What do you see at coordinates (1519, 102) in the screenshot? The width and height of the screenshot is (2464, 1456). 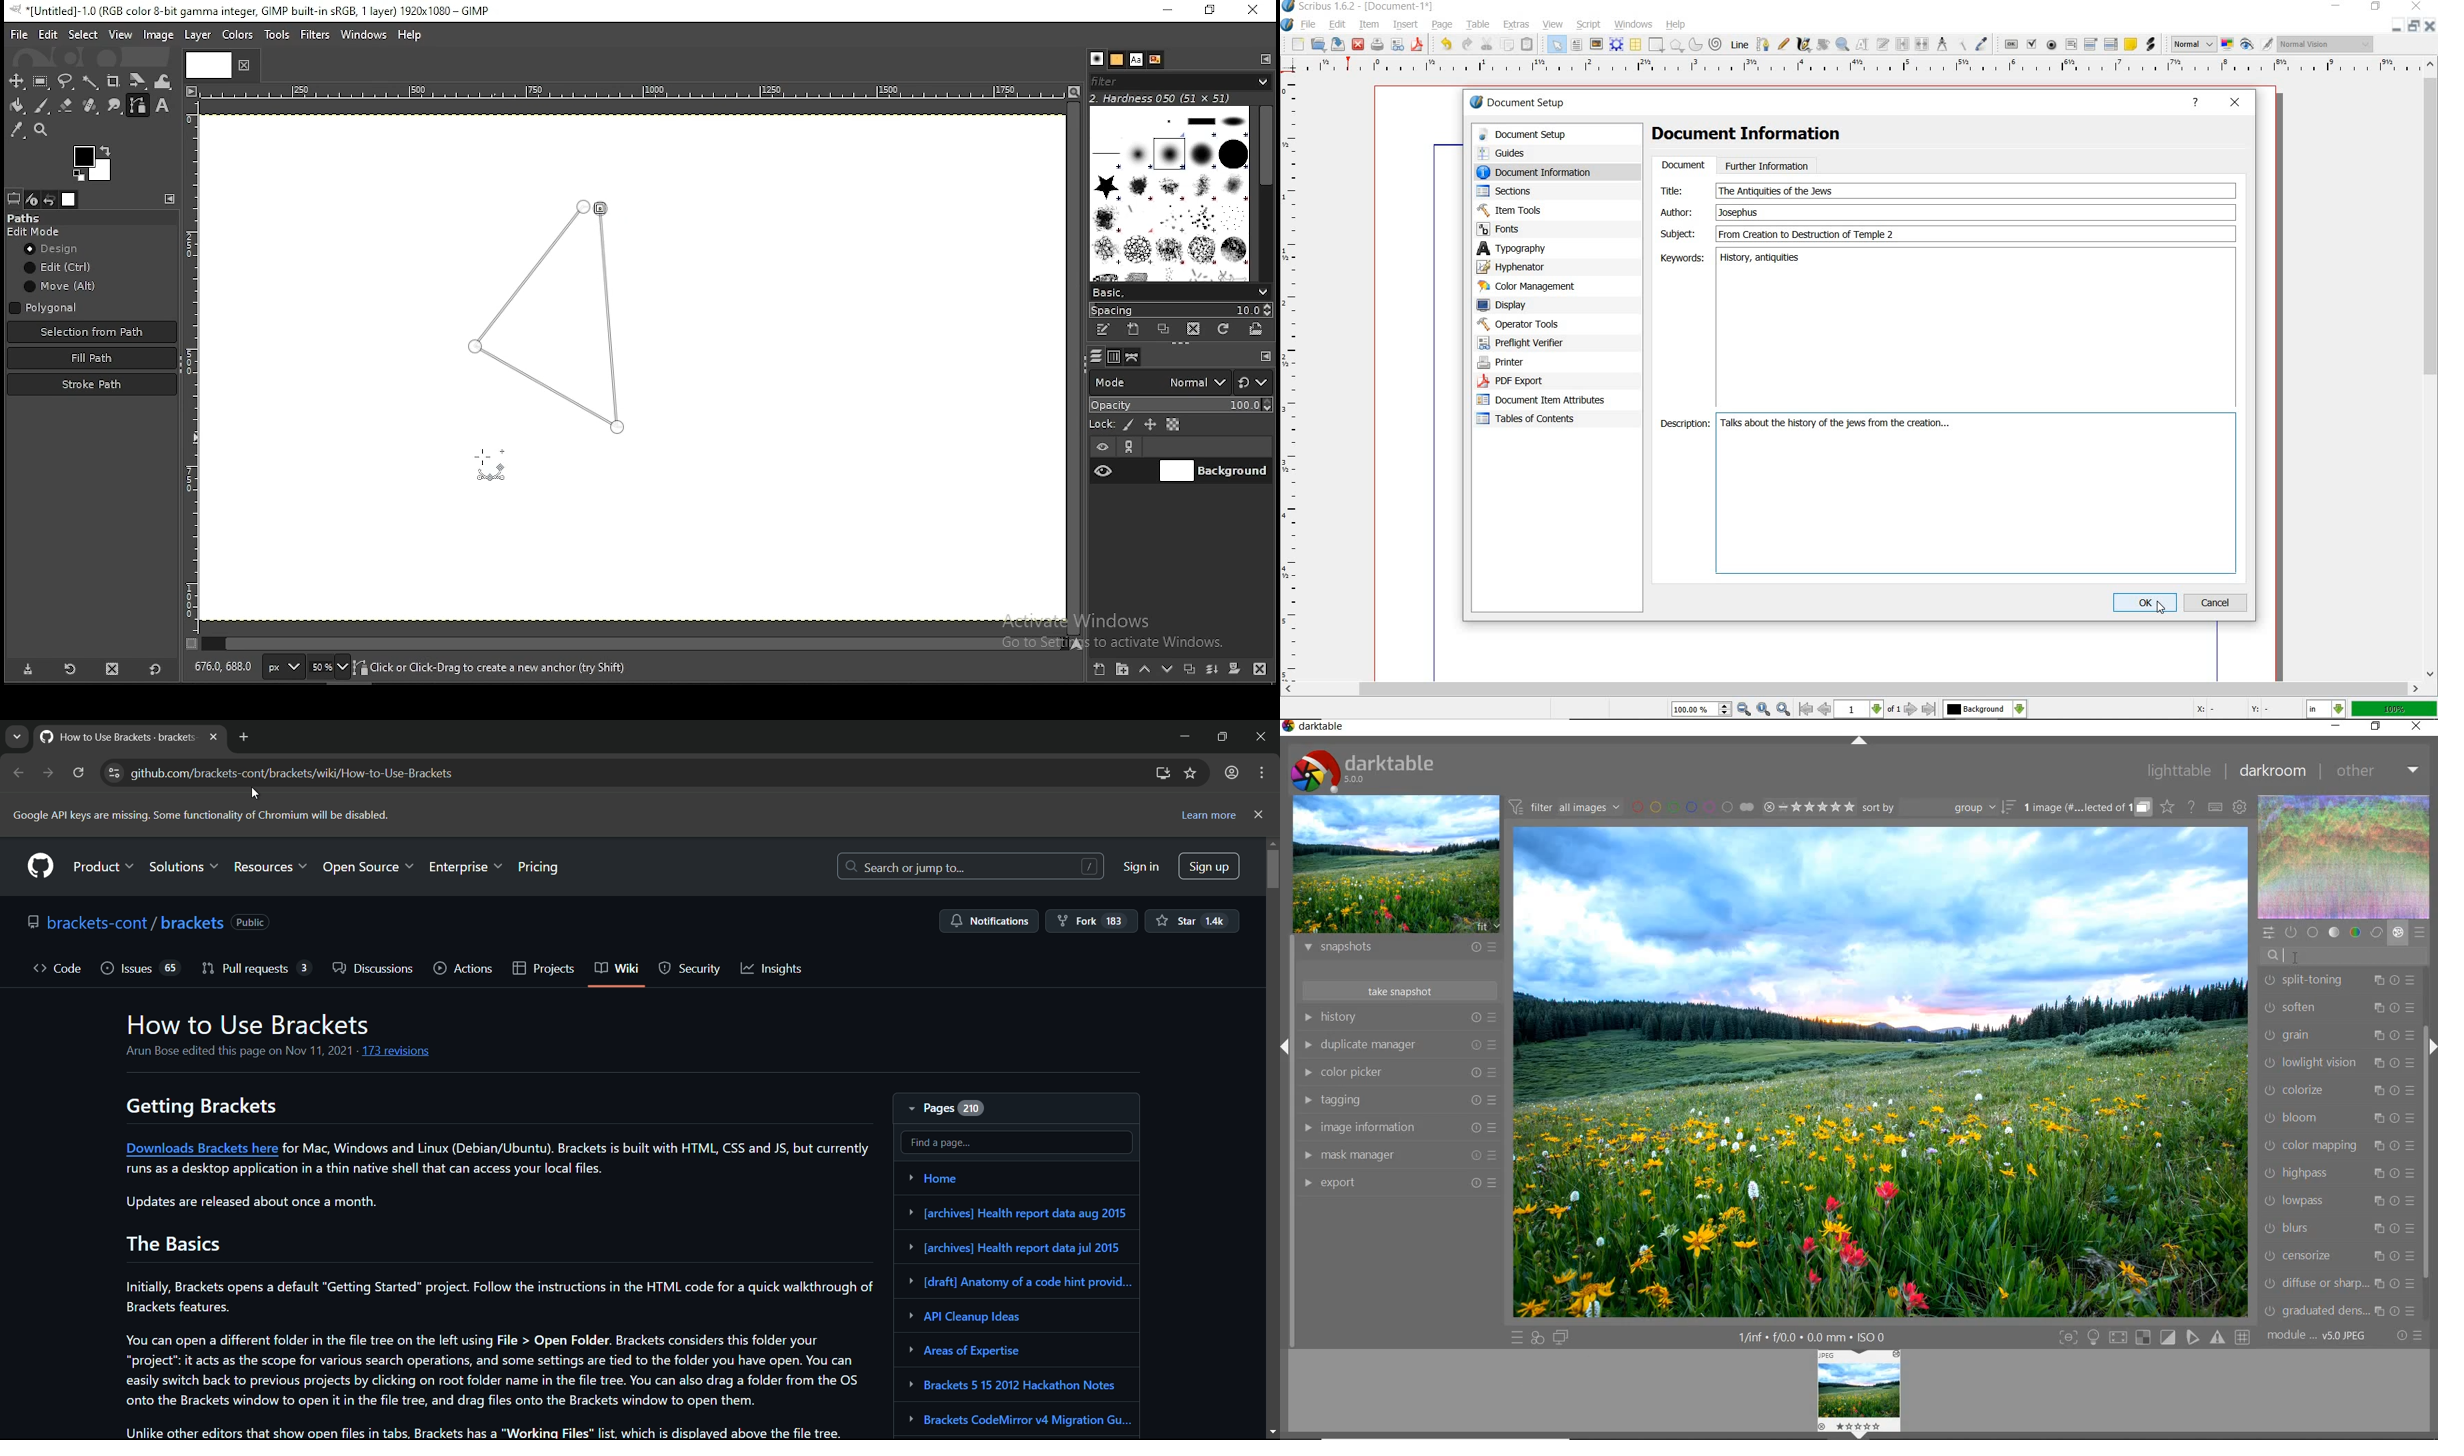 I see `document setup` at bounding box center [1519, 102].